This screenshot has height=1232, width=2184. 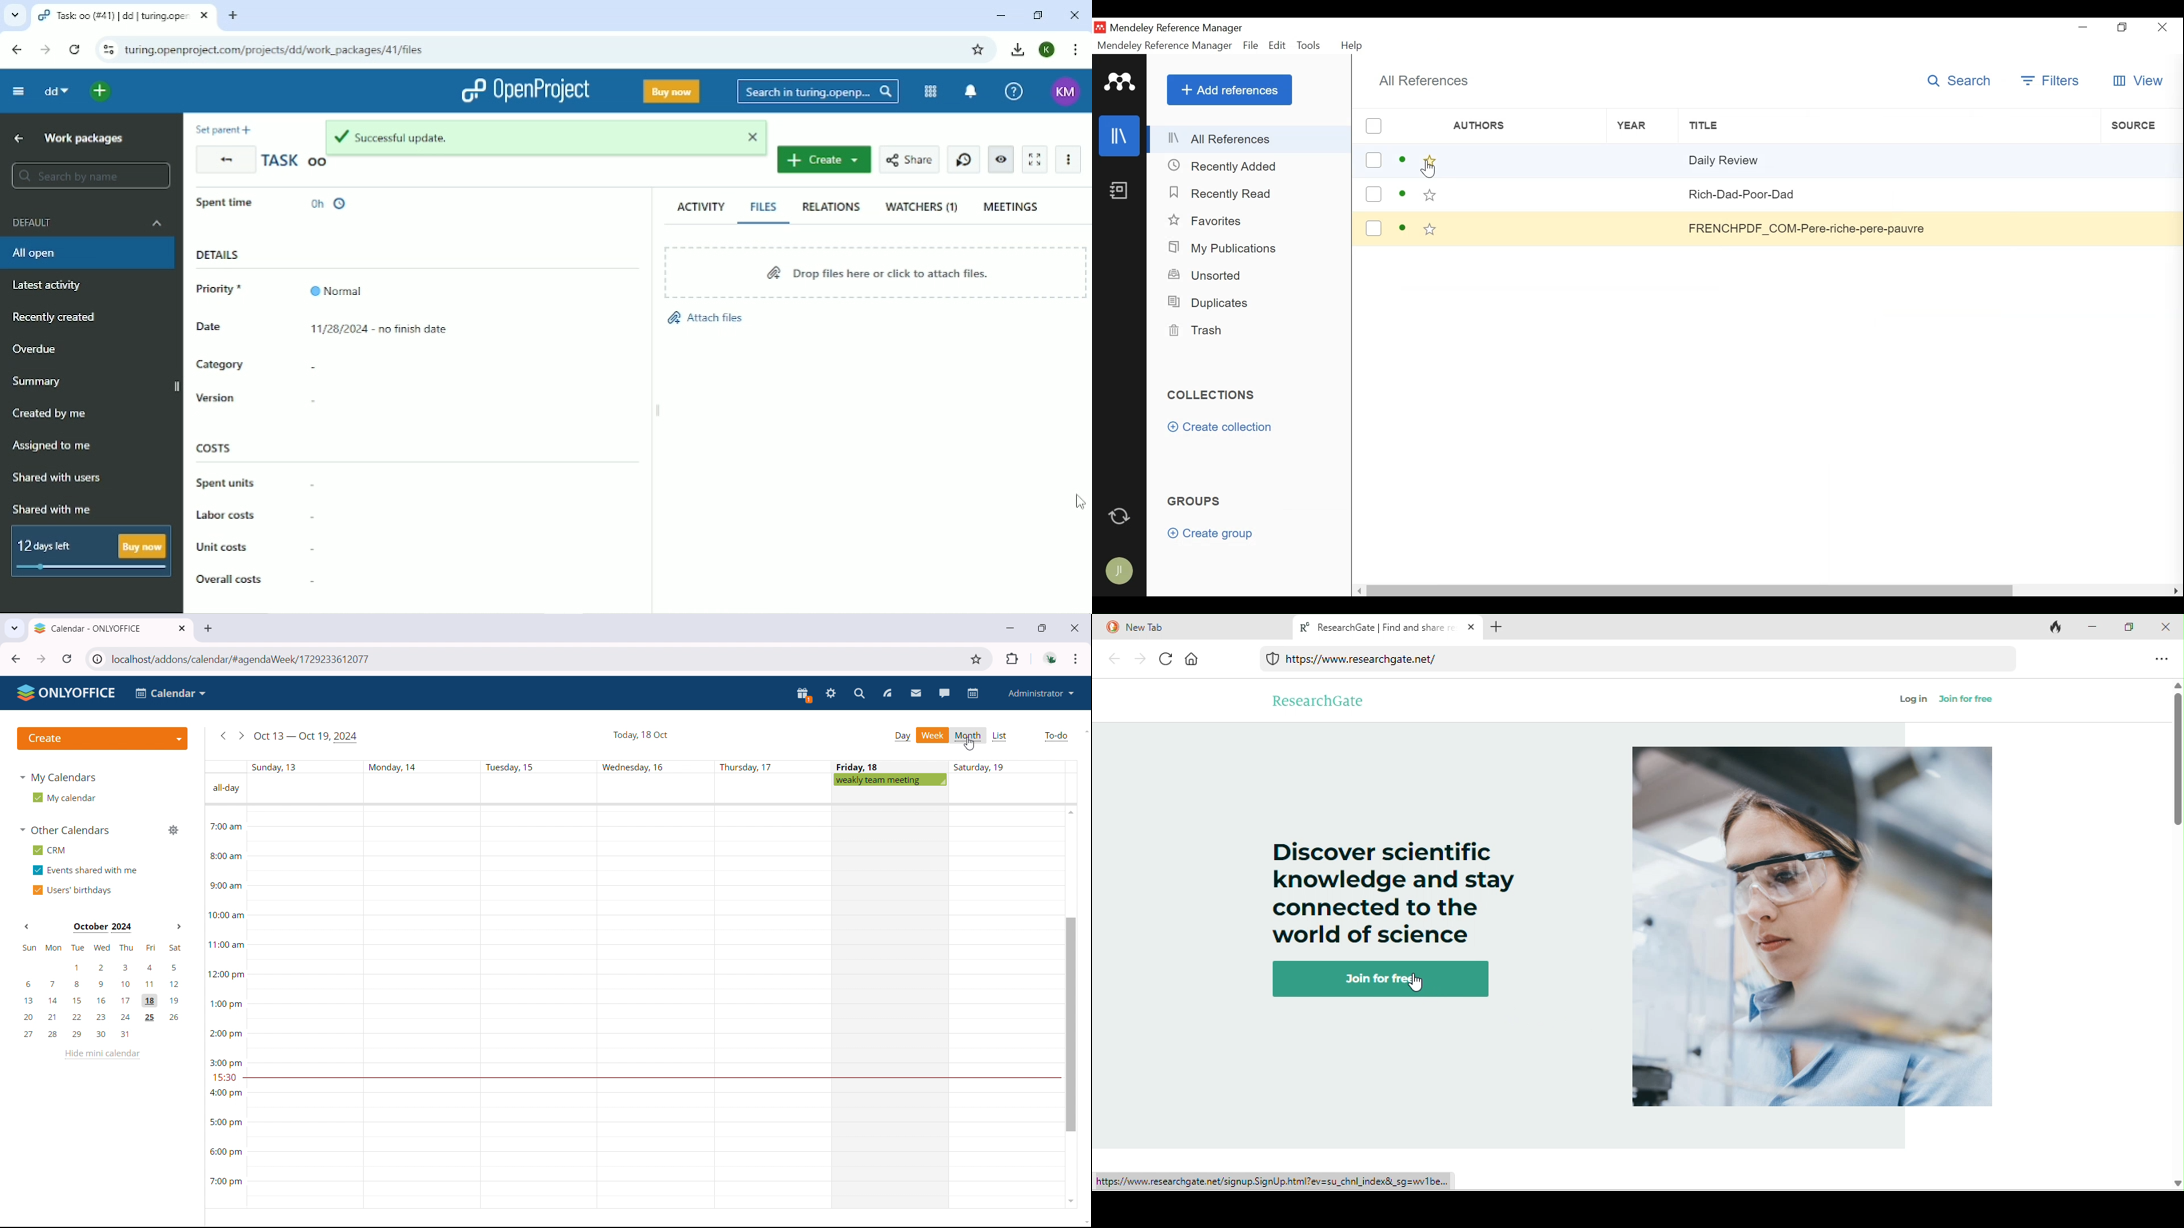 What do you see at coordinates (1198, 330) in the screenshot?
I see `Trash` at bounding box center [1198, 330].